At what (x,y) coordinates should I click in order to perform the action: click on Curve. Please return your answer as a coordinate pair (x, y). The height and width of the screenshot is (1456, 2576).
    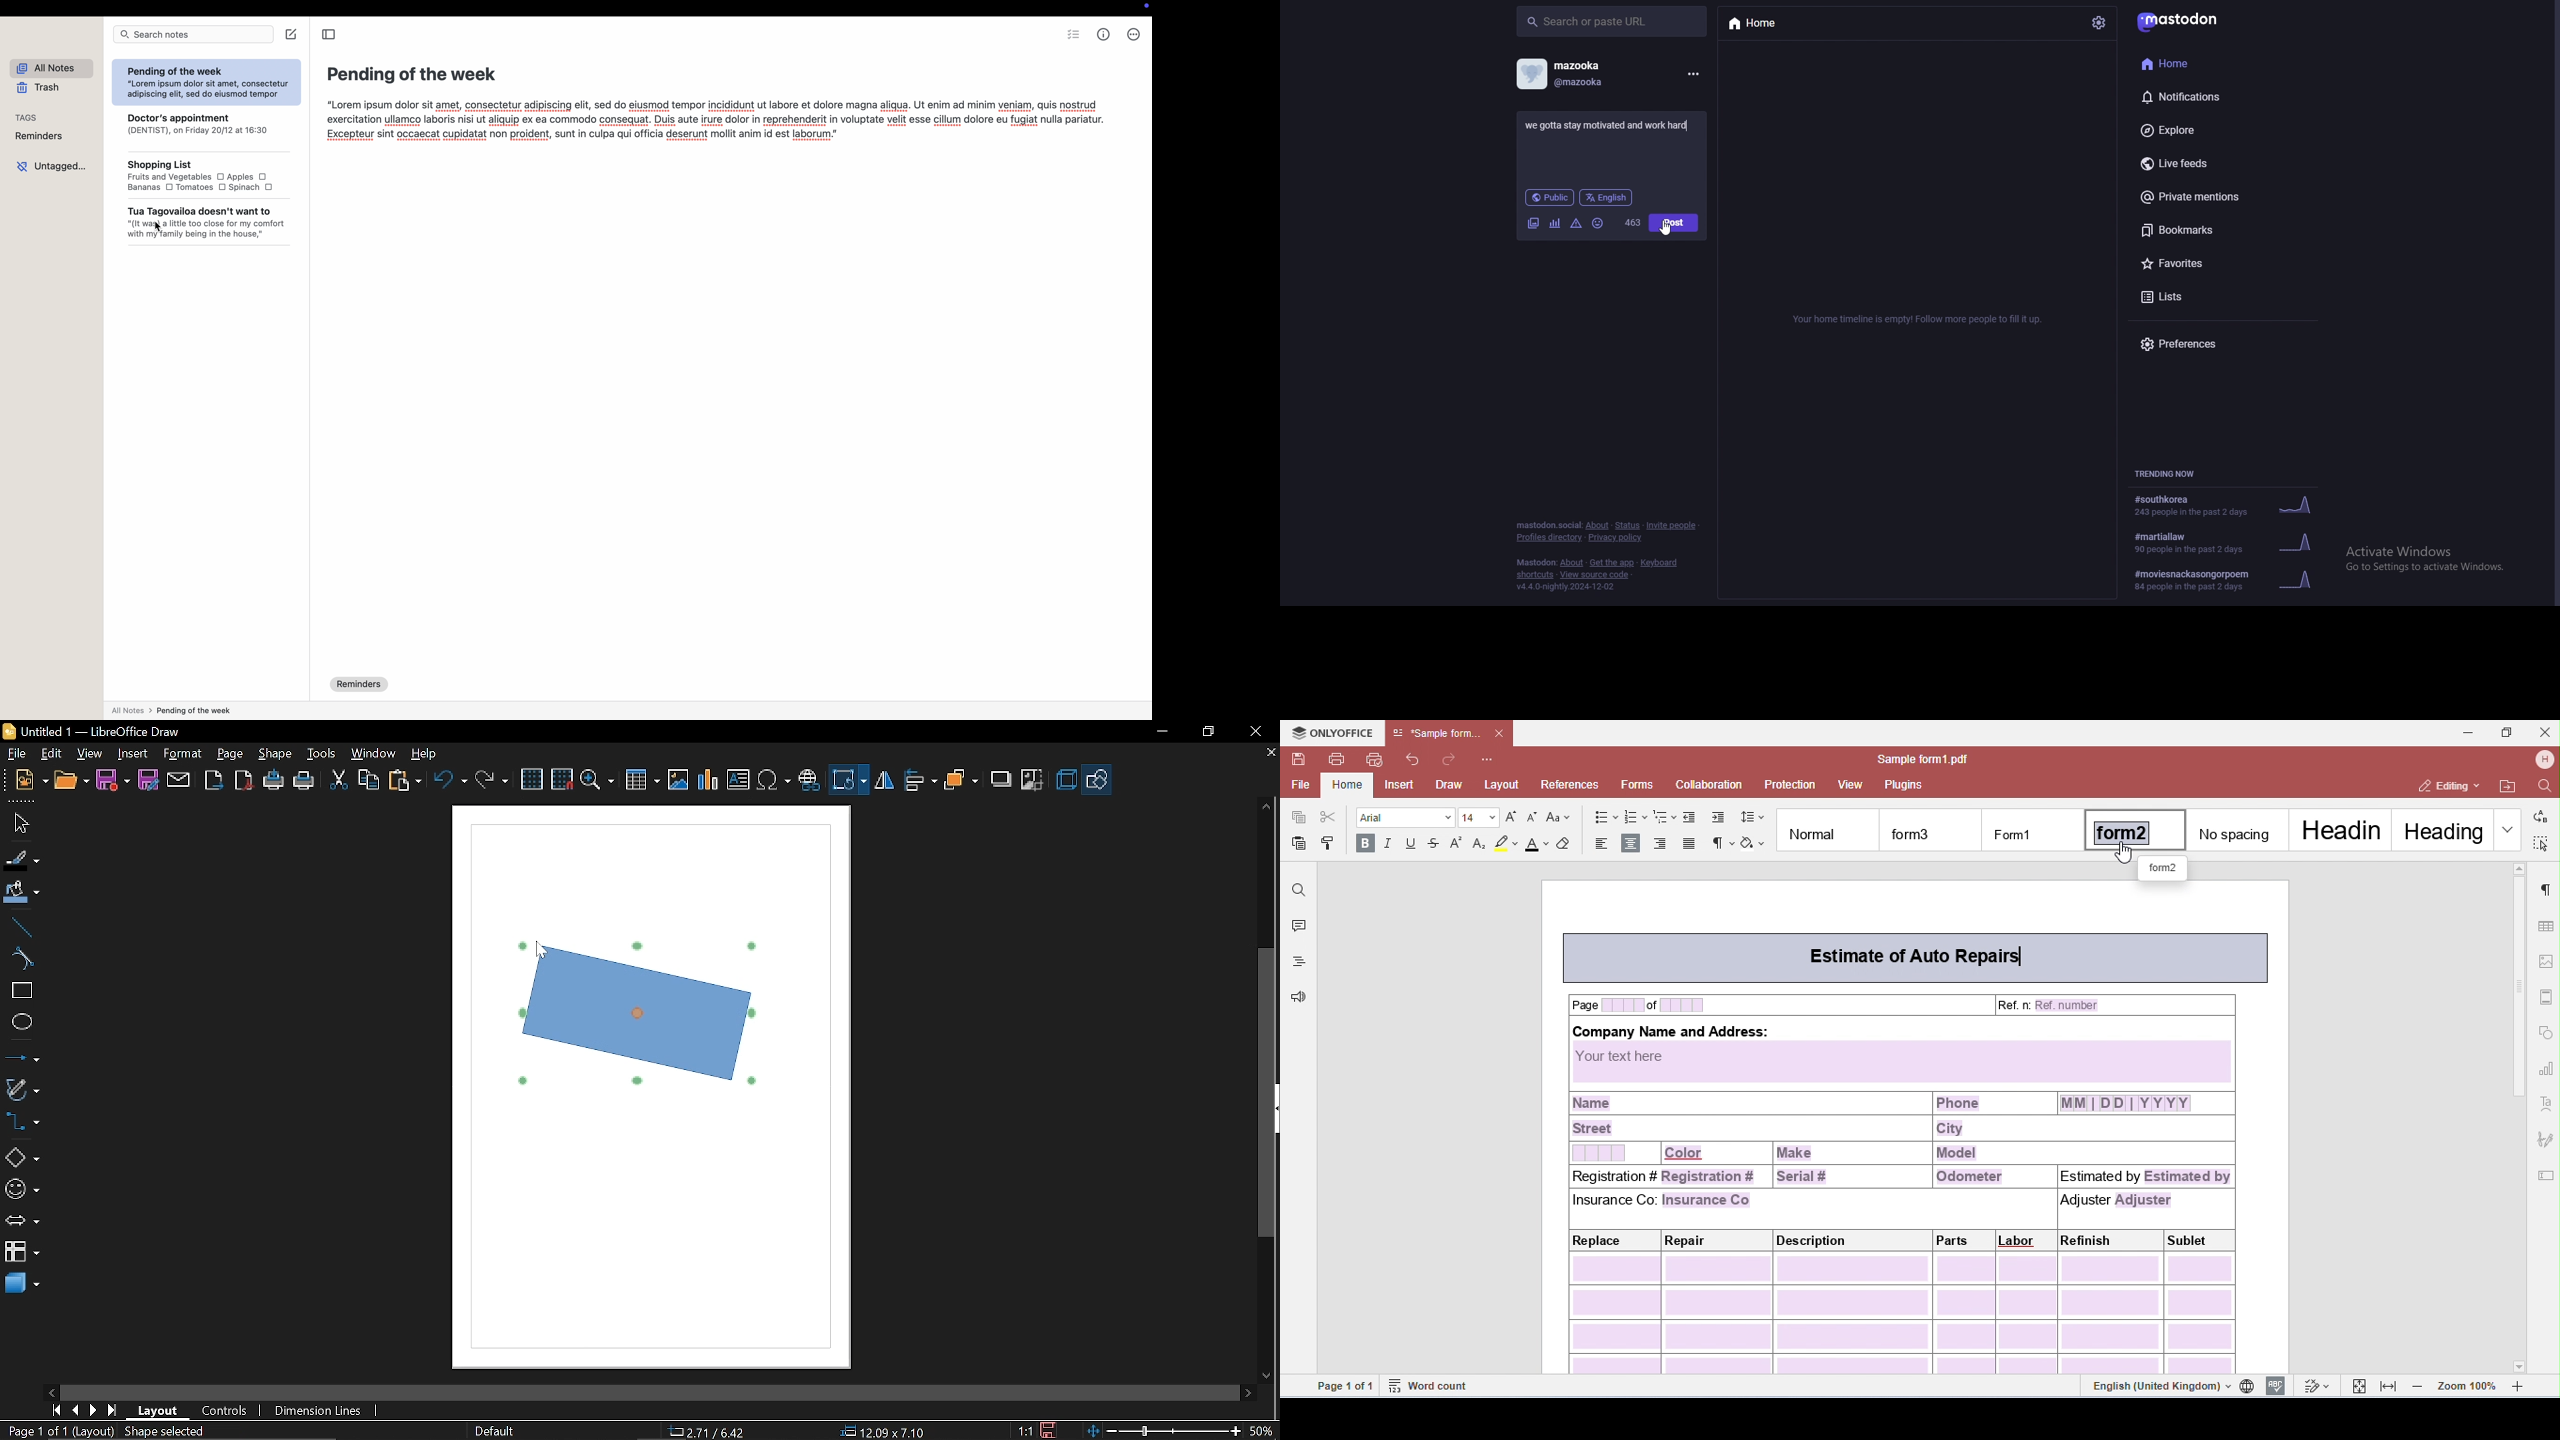
    Looking at the image, I should click on (19, 959).